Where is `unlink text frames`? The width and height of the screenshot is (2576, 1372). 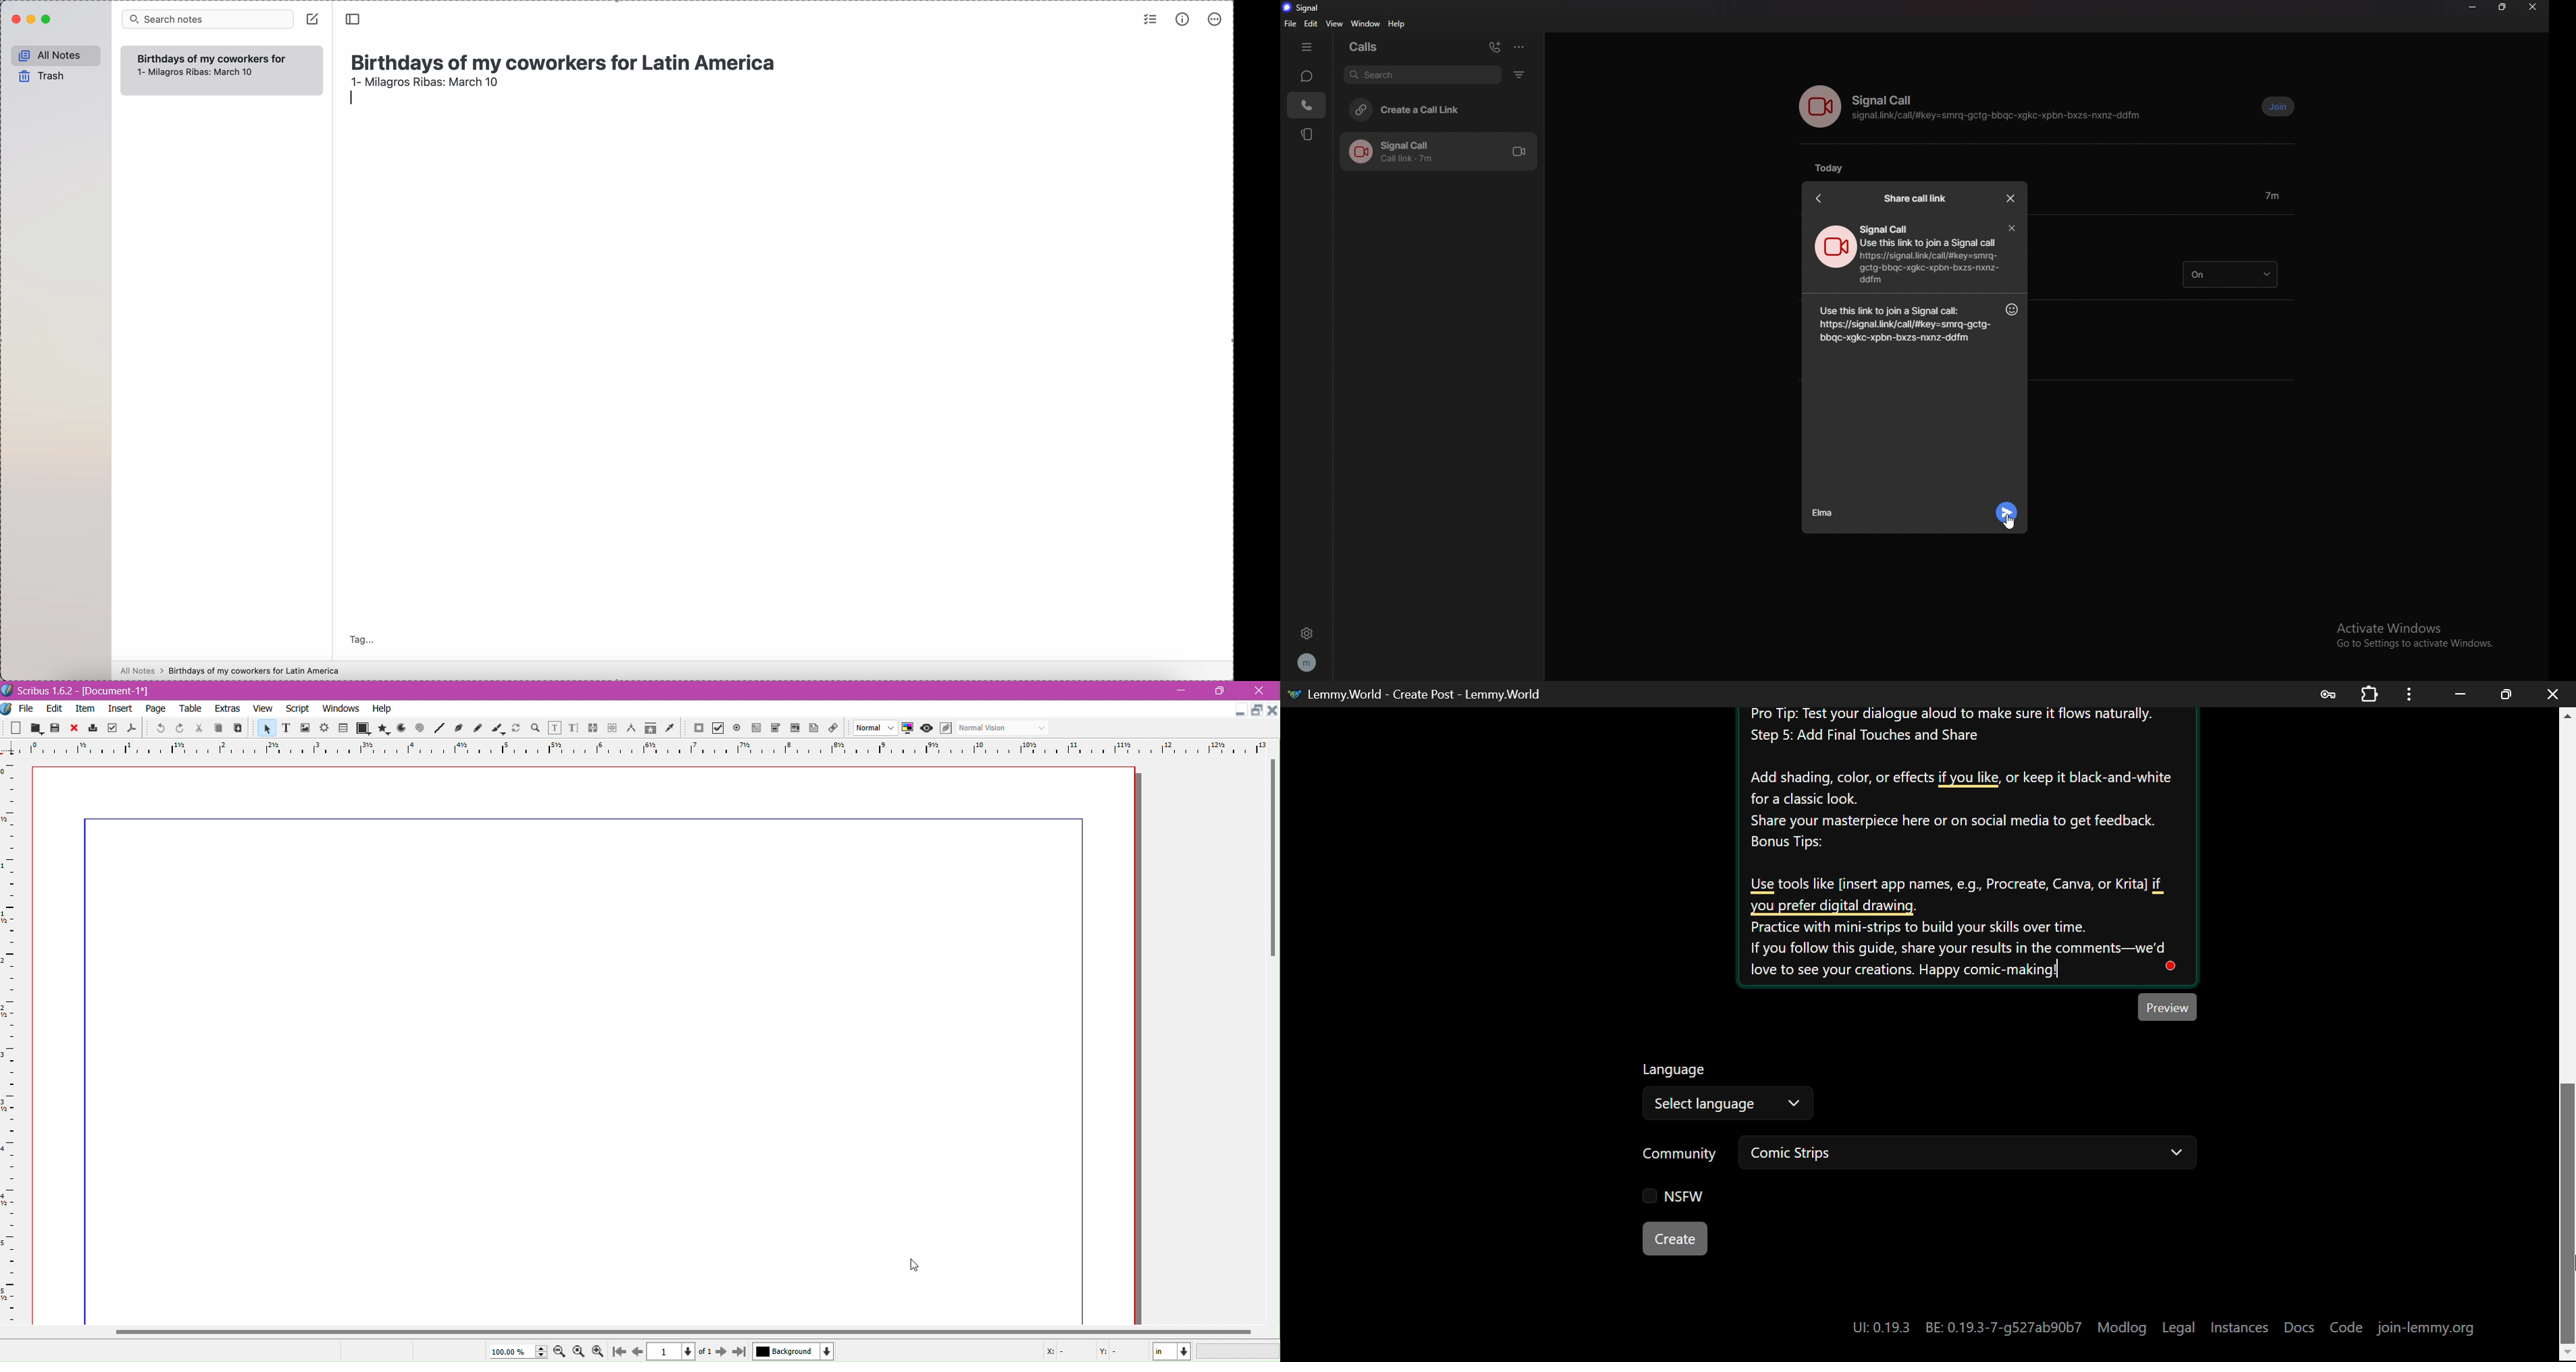
unlink text frames is located at coordinates (612, 728).